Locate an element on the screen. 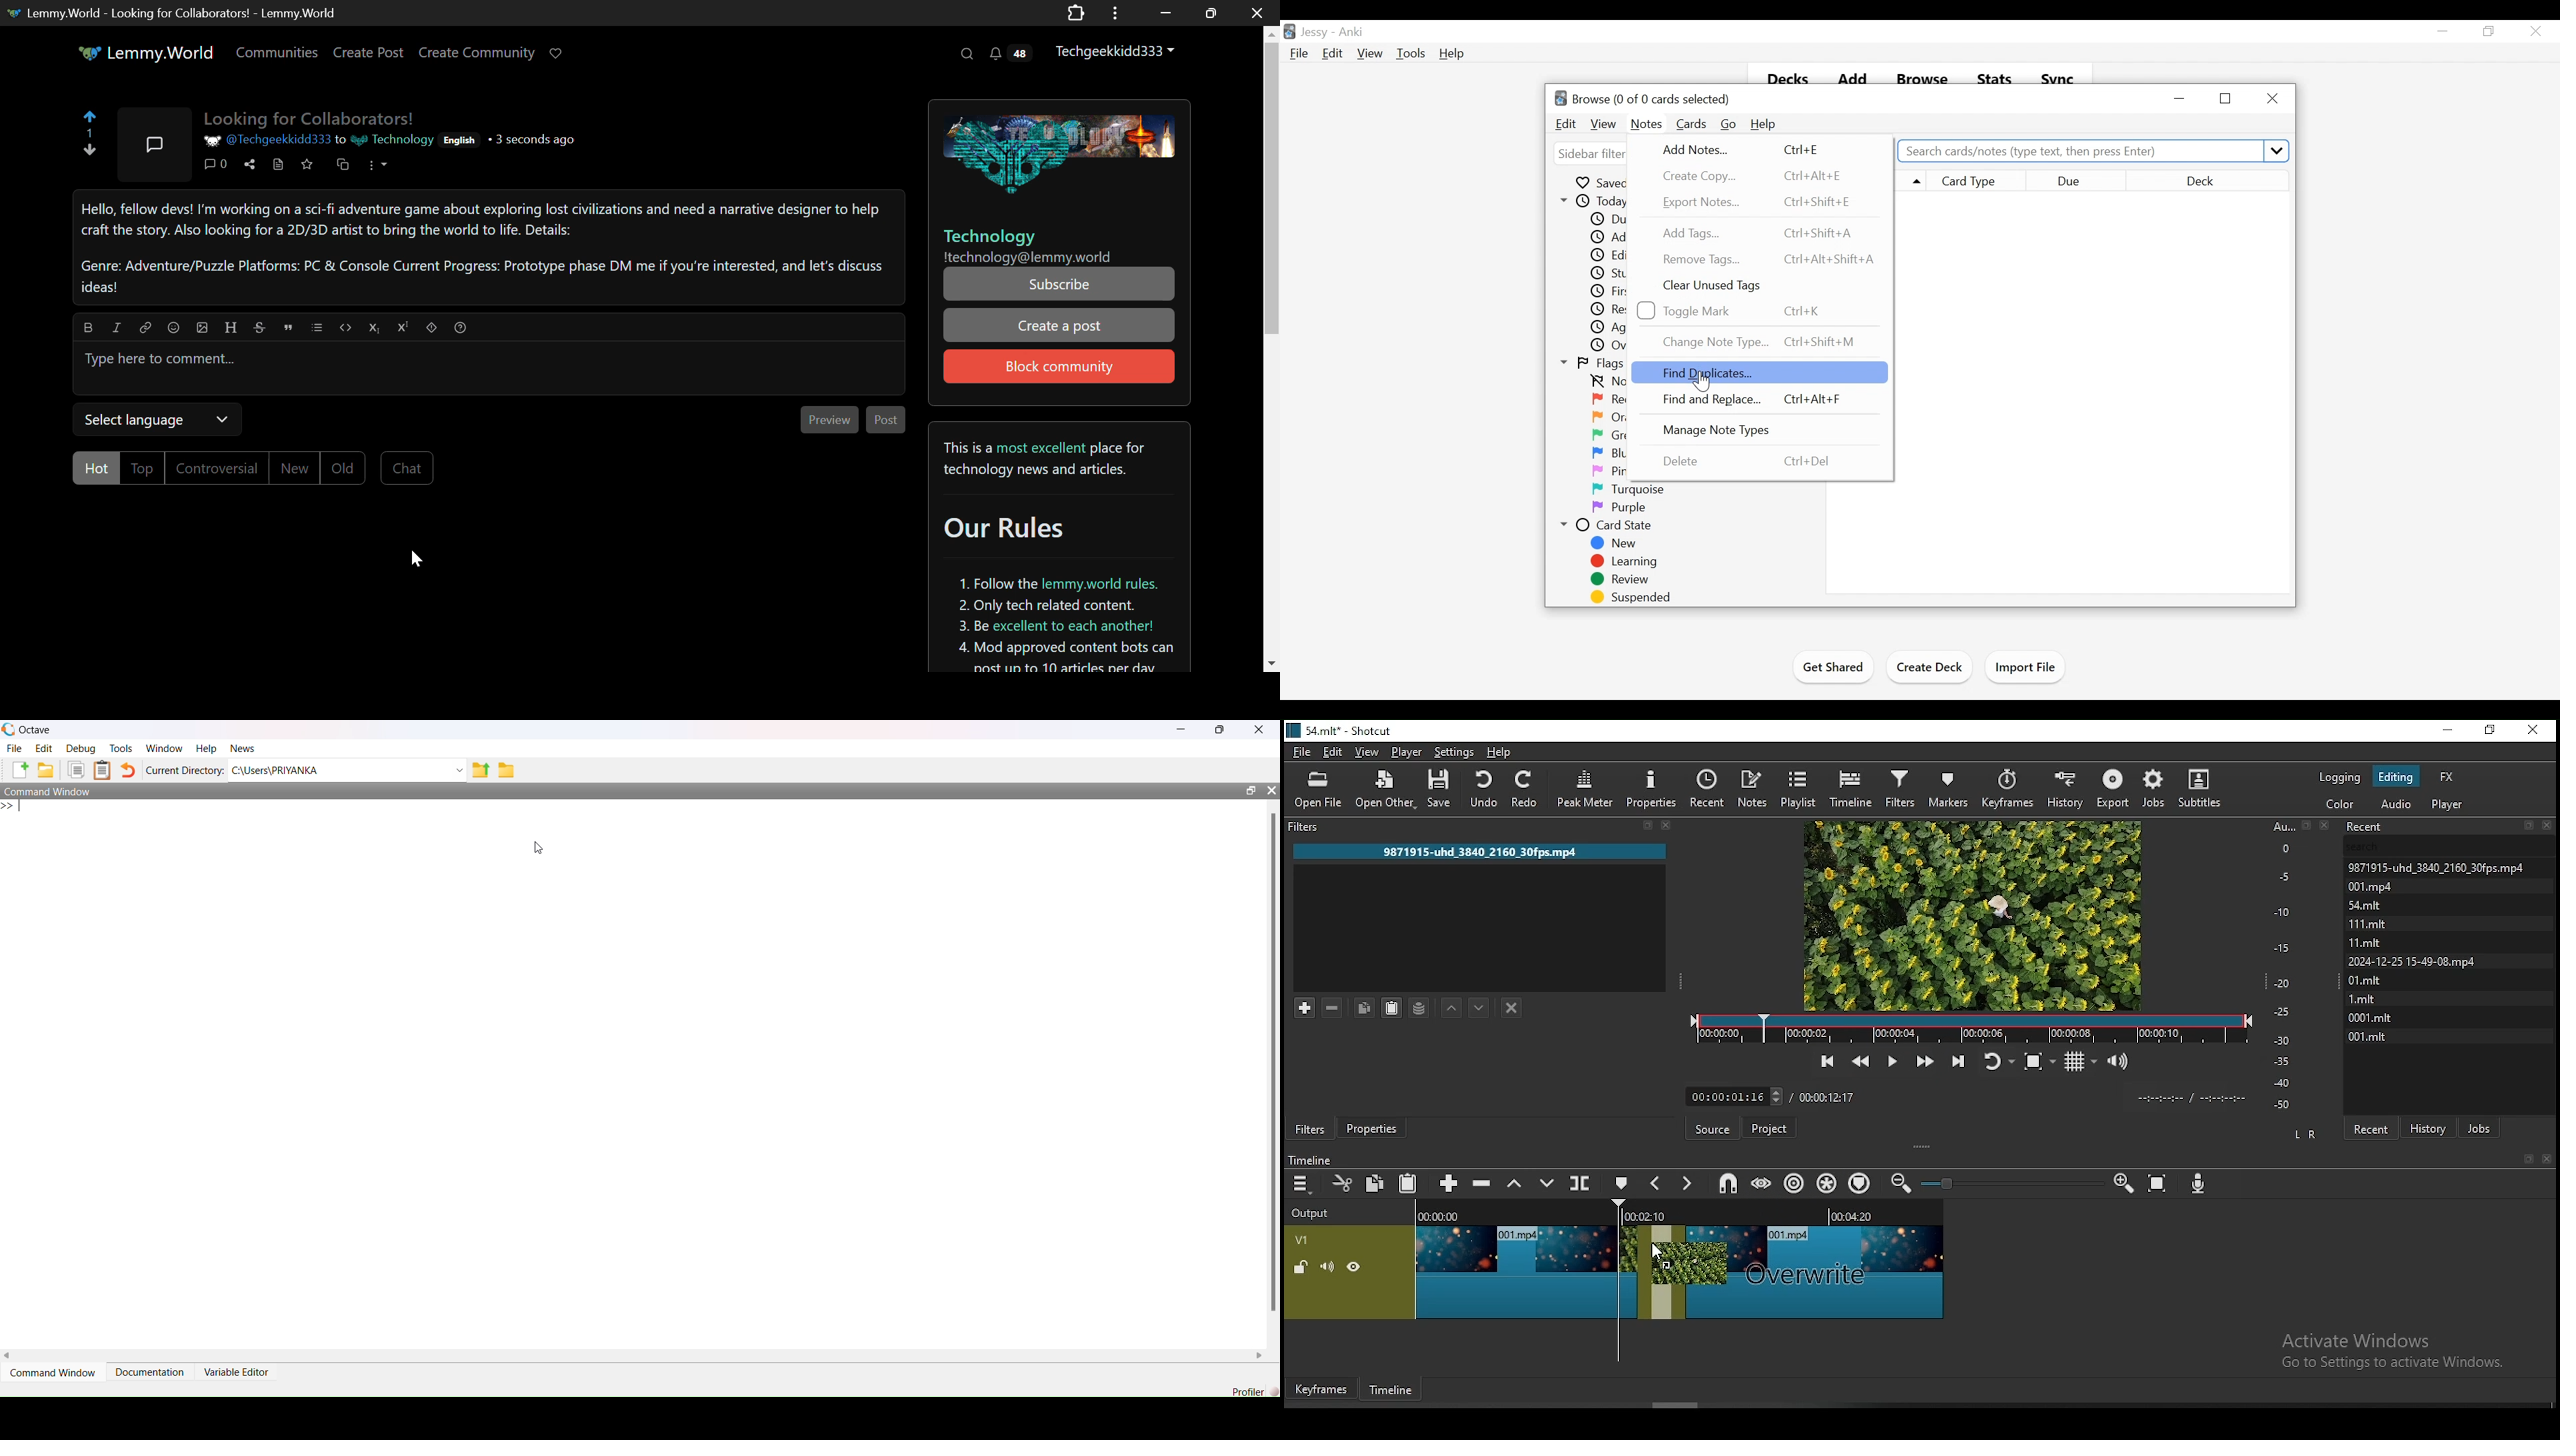  audio is located at coordinates (2395, 805).